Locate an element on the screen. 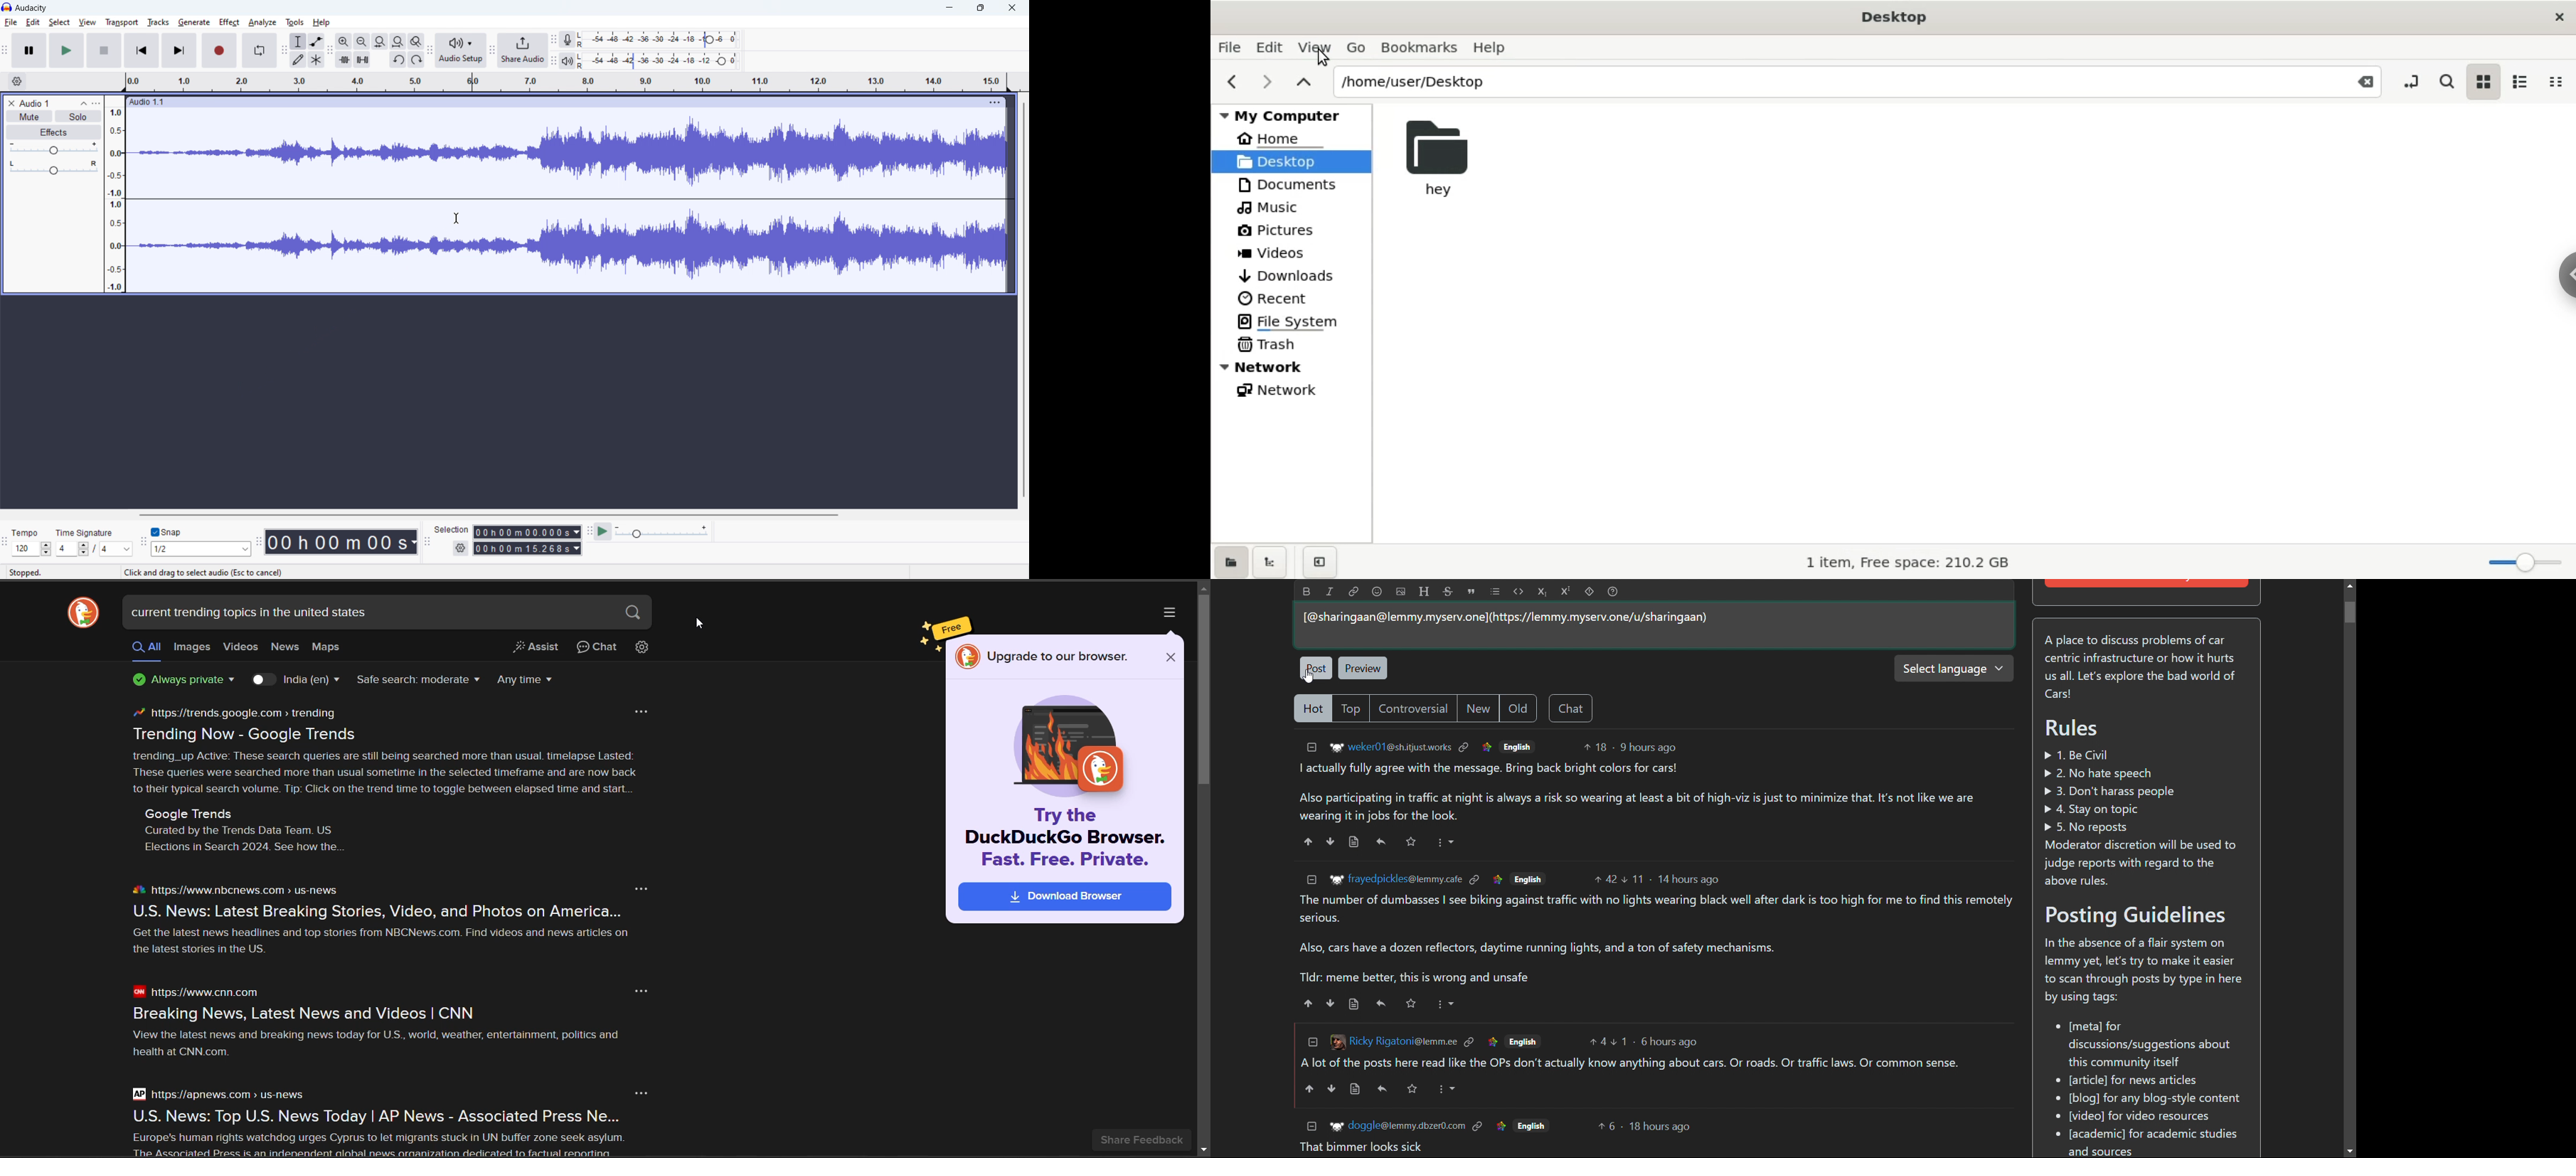  Stopped is located at coordinates (33, 571).